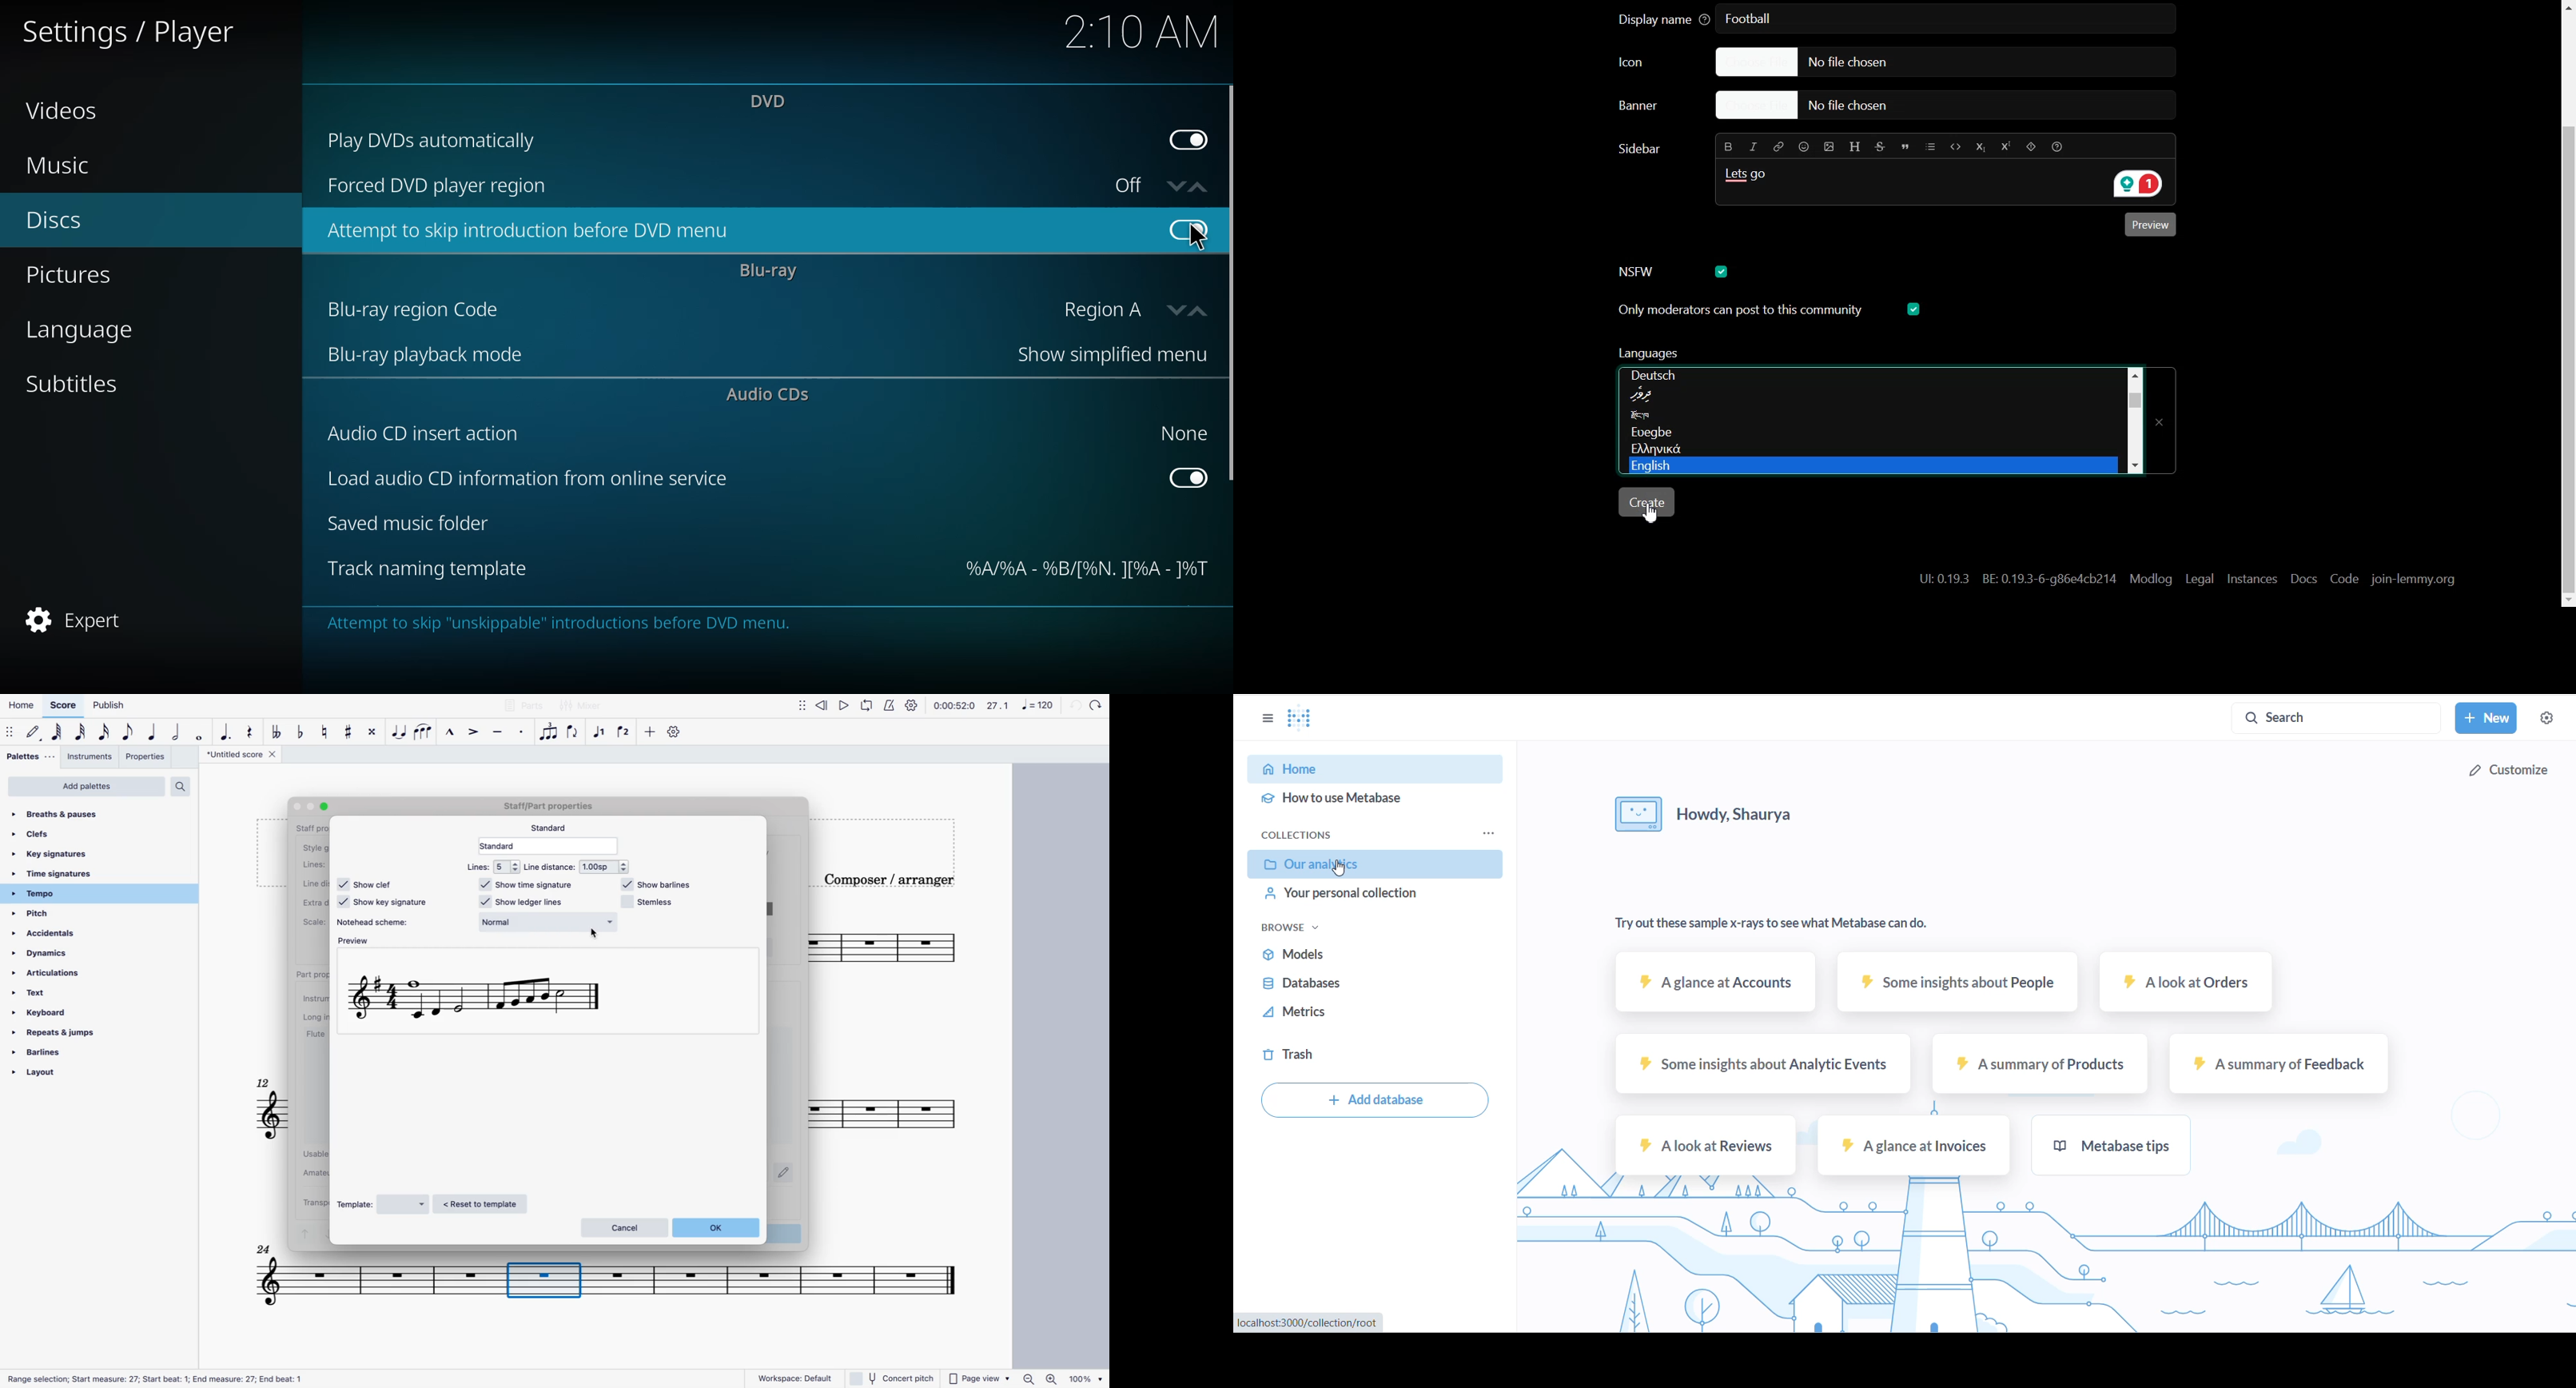 This screenshot has width=2576, height=1400. I want to click on properties, so click(149, 759).